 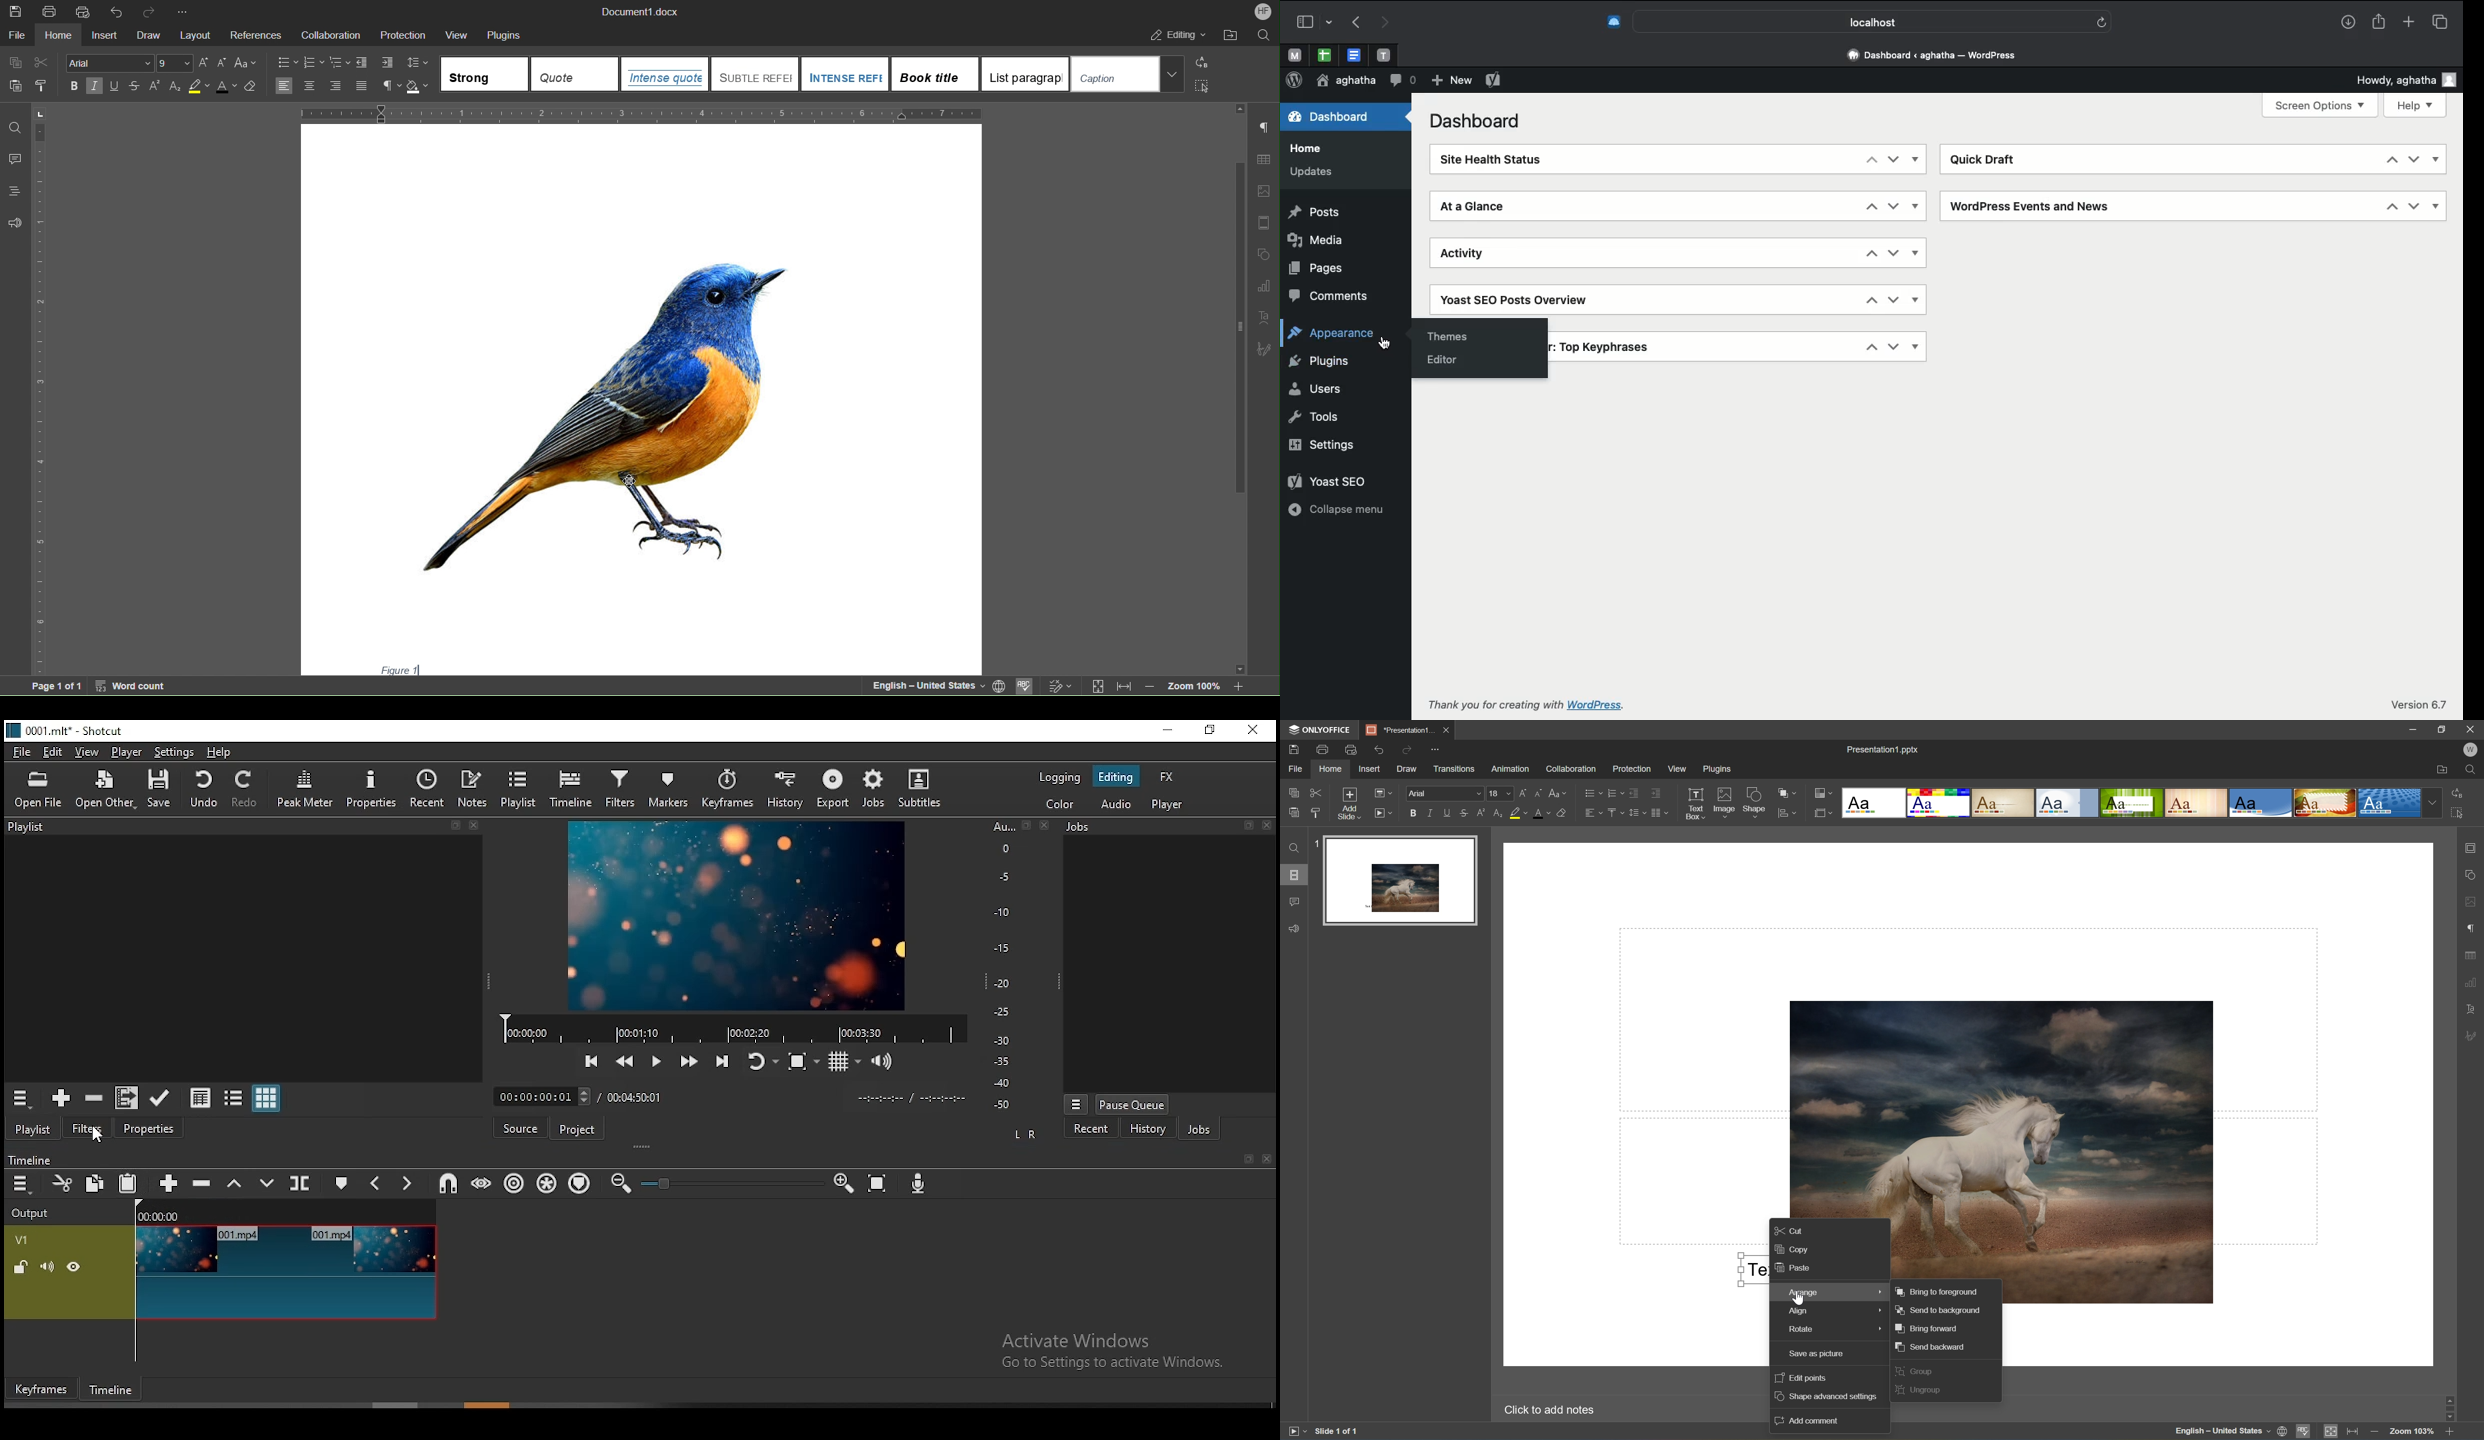 What do you see at coordinates (1500, 793) in the screenshot?
I see `18` at bounding box center [1500, 793].